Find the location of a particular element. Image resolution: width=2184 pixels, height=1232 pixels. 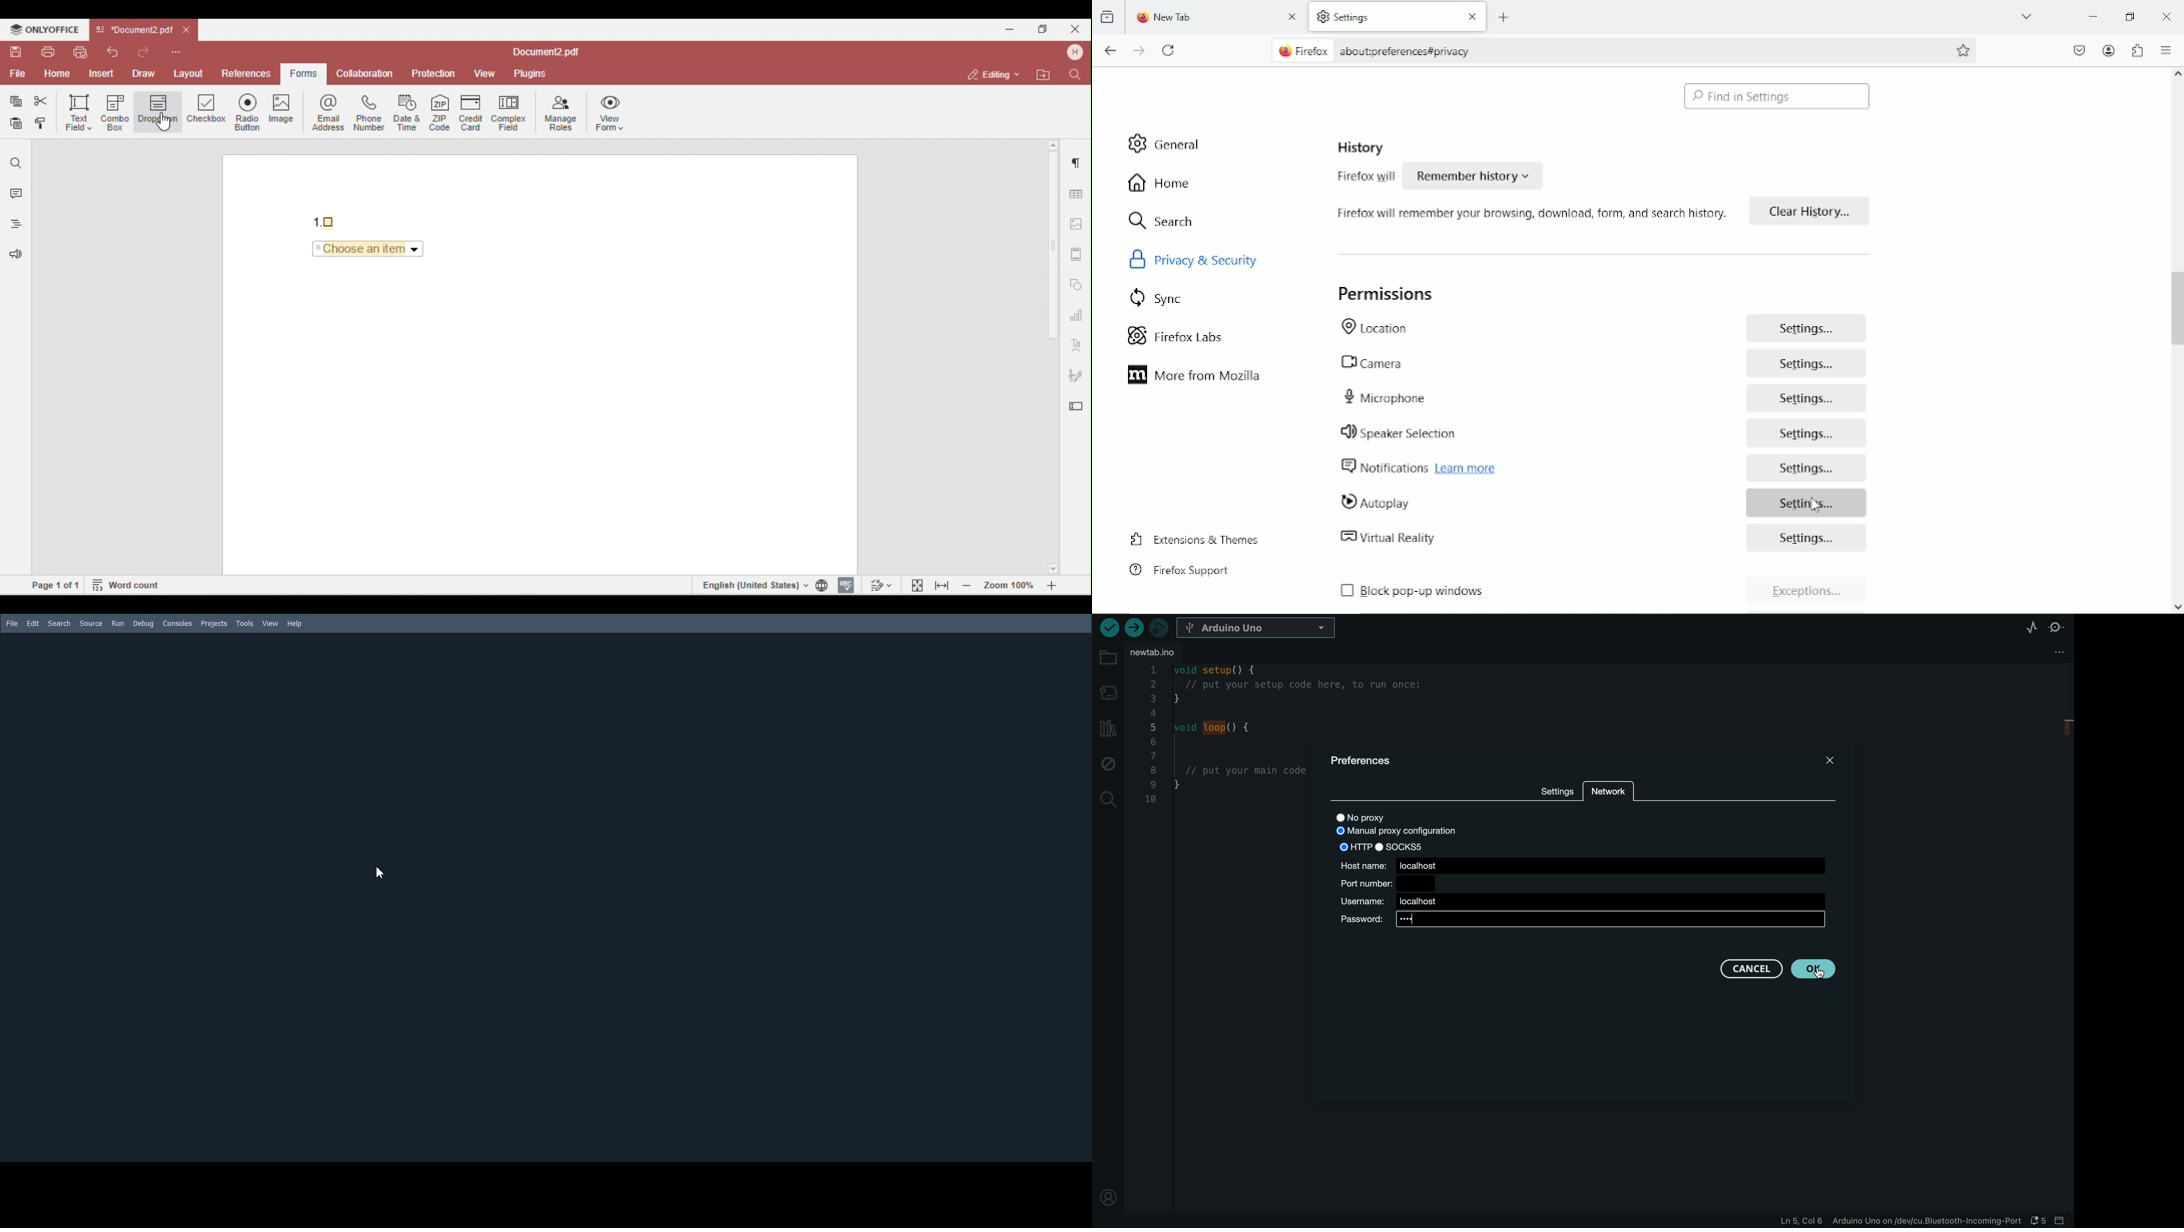

more from mozilla is located at coordinates (1196, 376).